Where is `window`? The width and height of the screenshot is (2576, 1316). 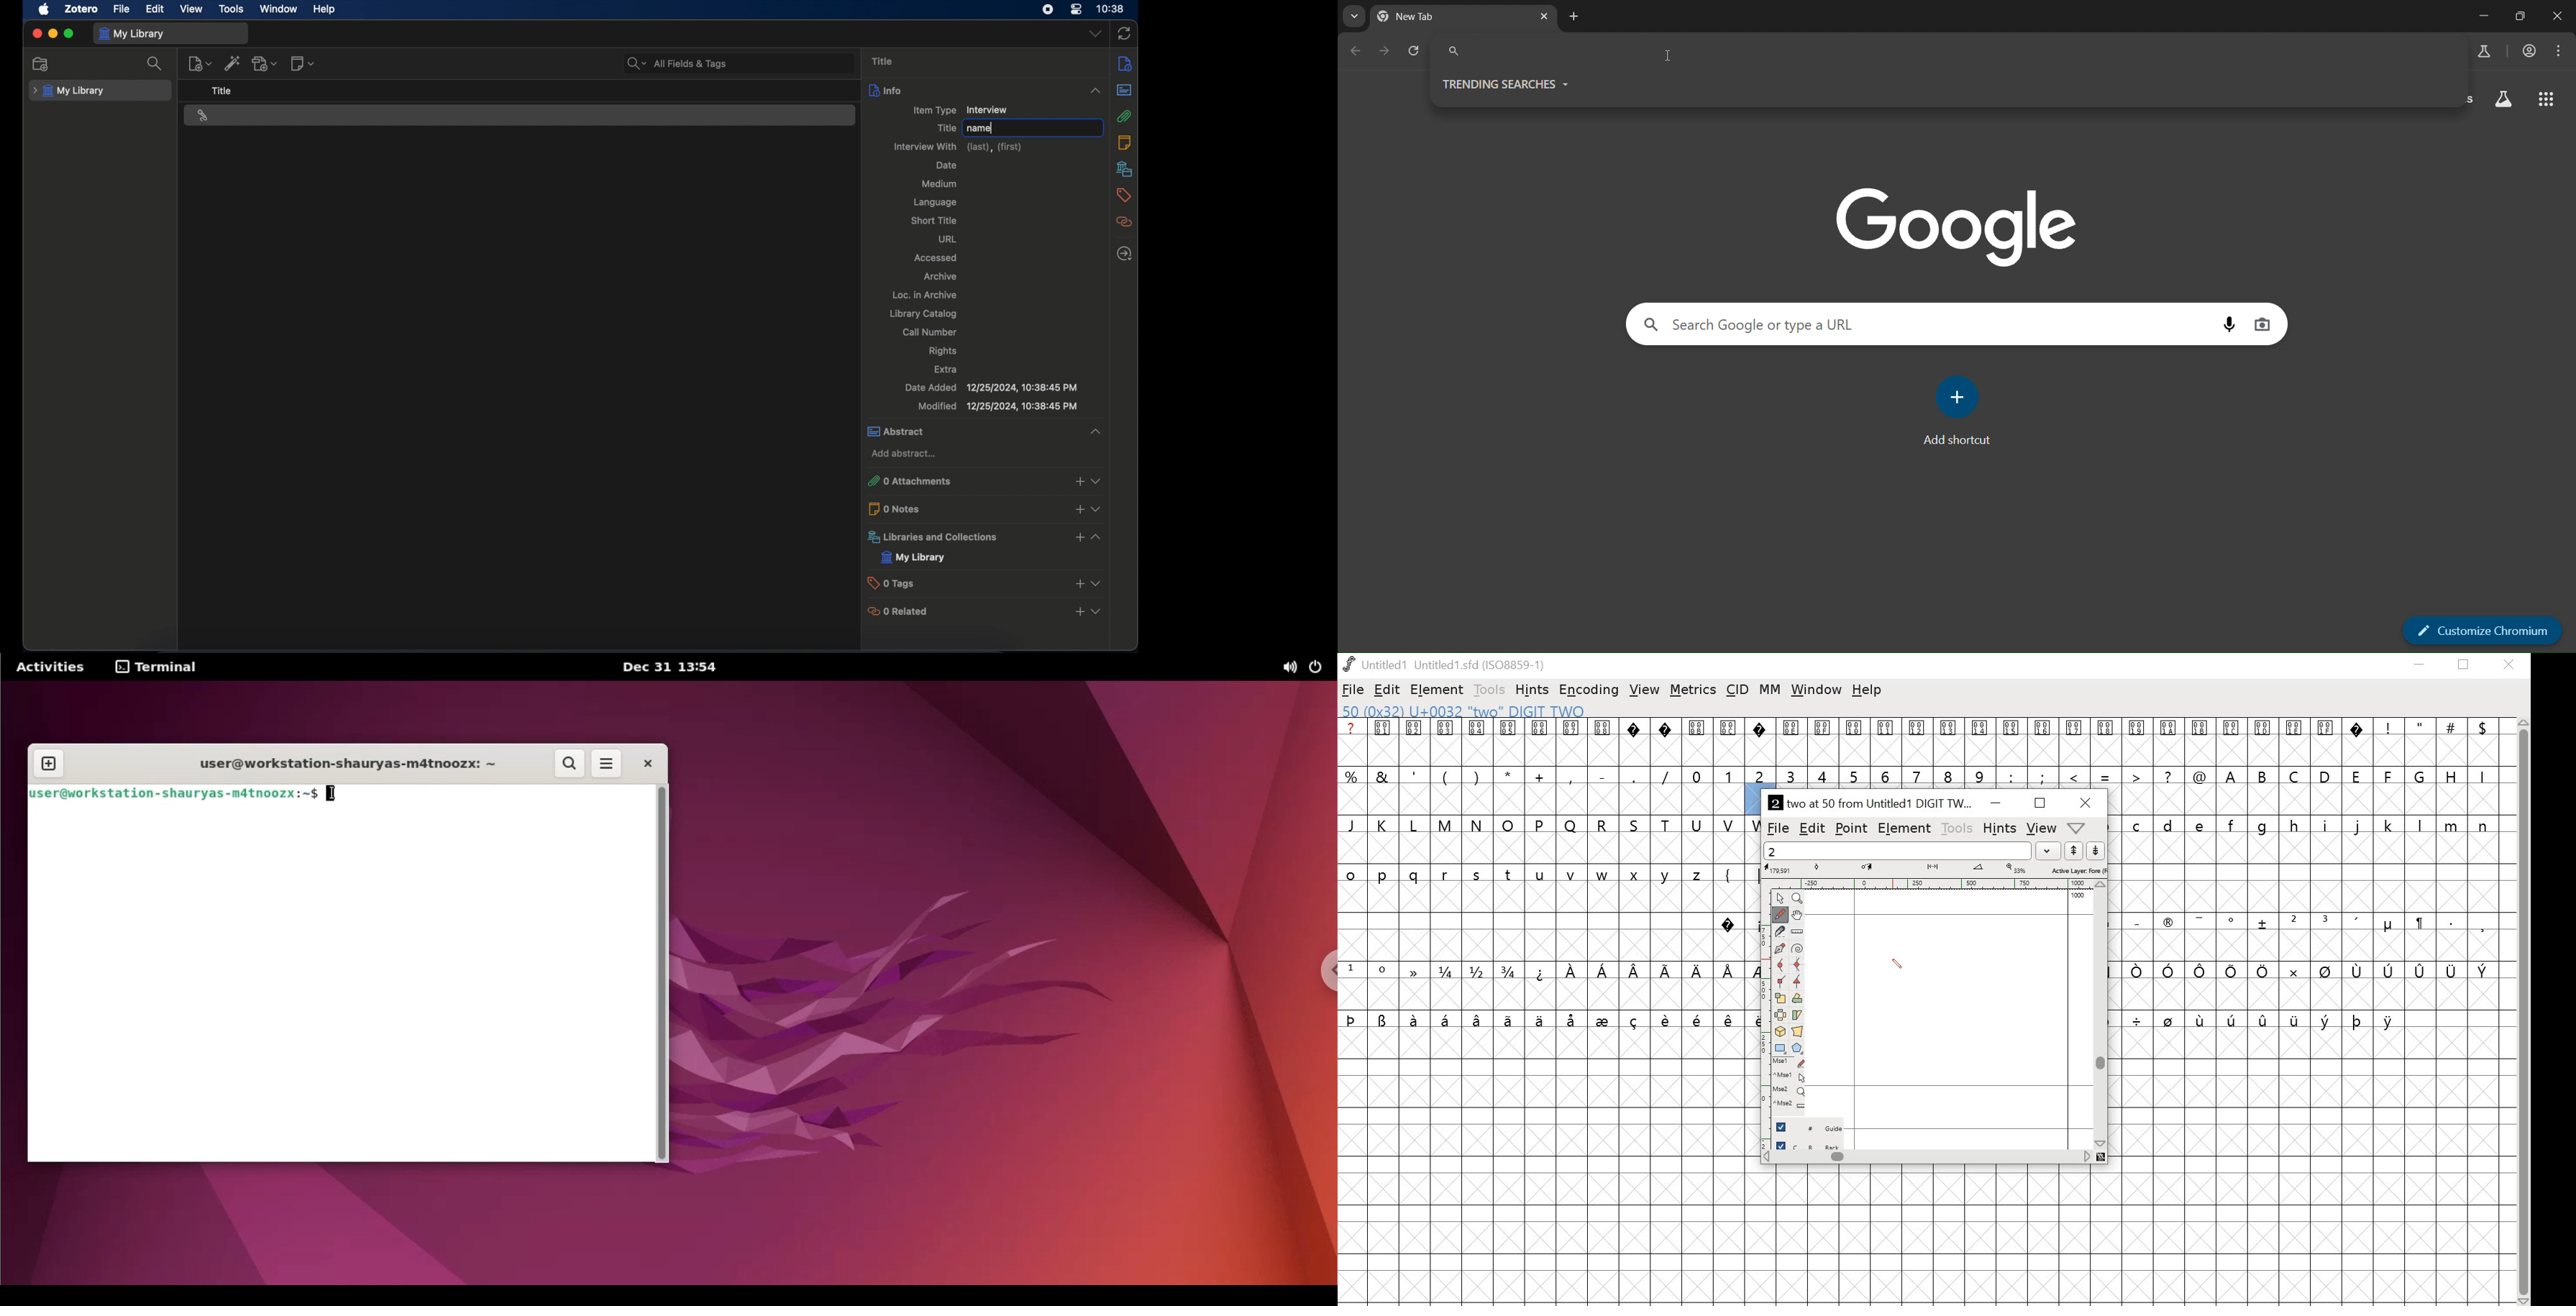
window is located at coordinates (1816, 691).